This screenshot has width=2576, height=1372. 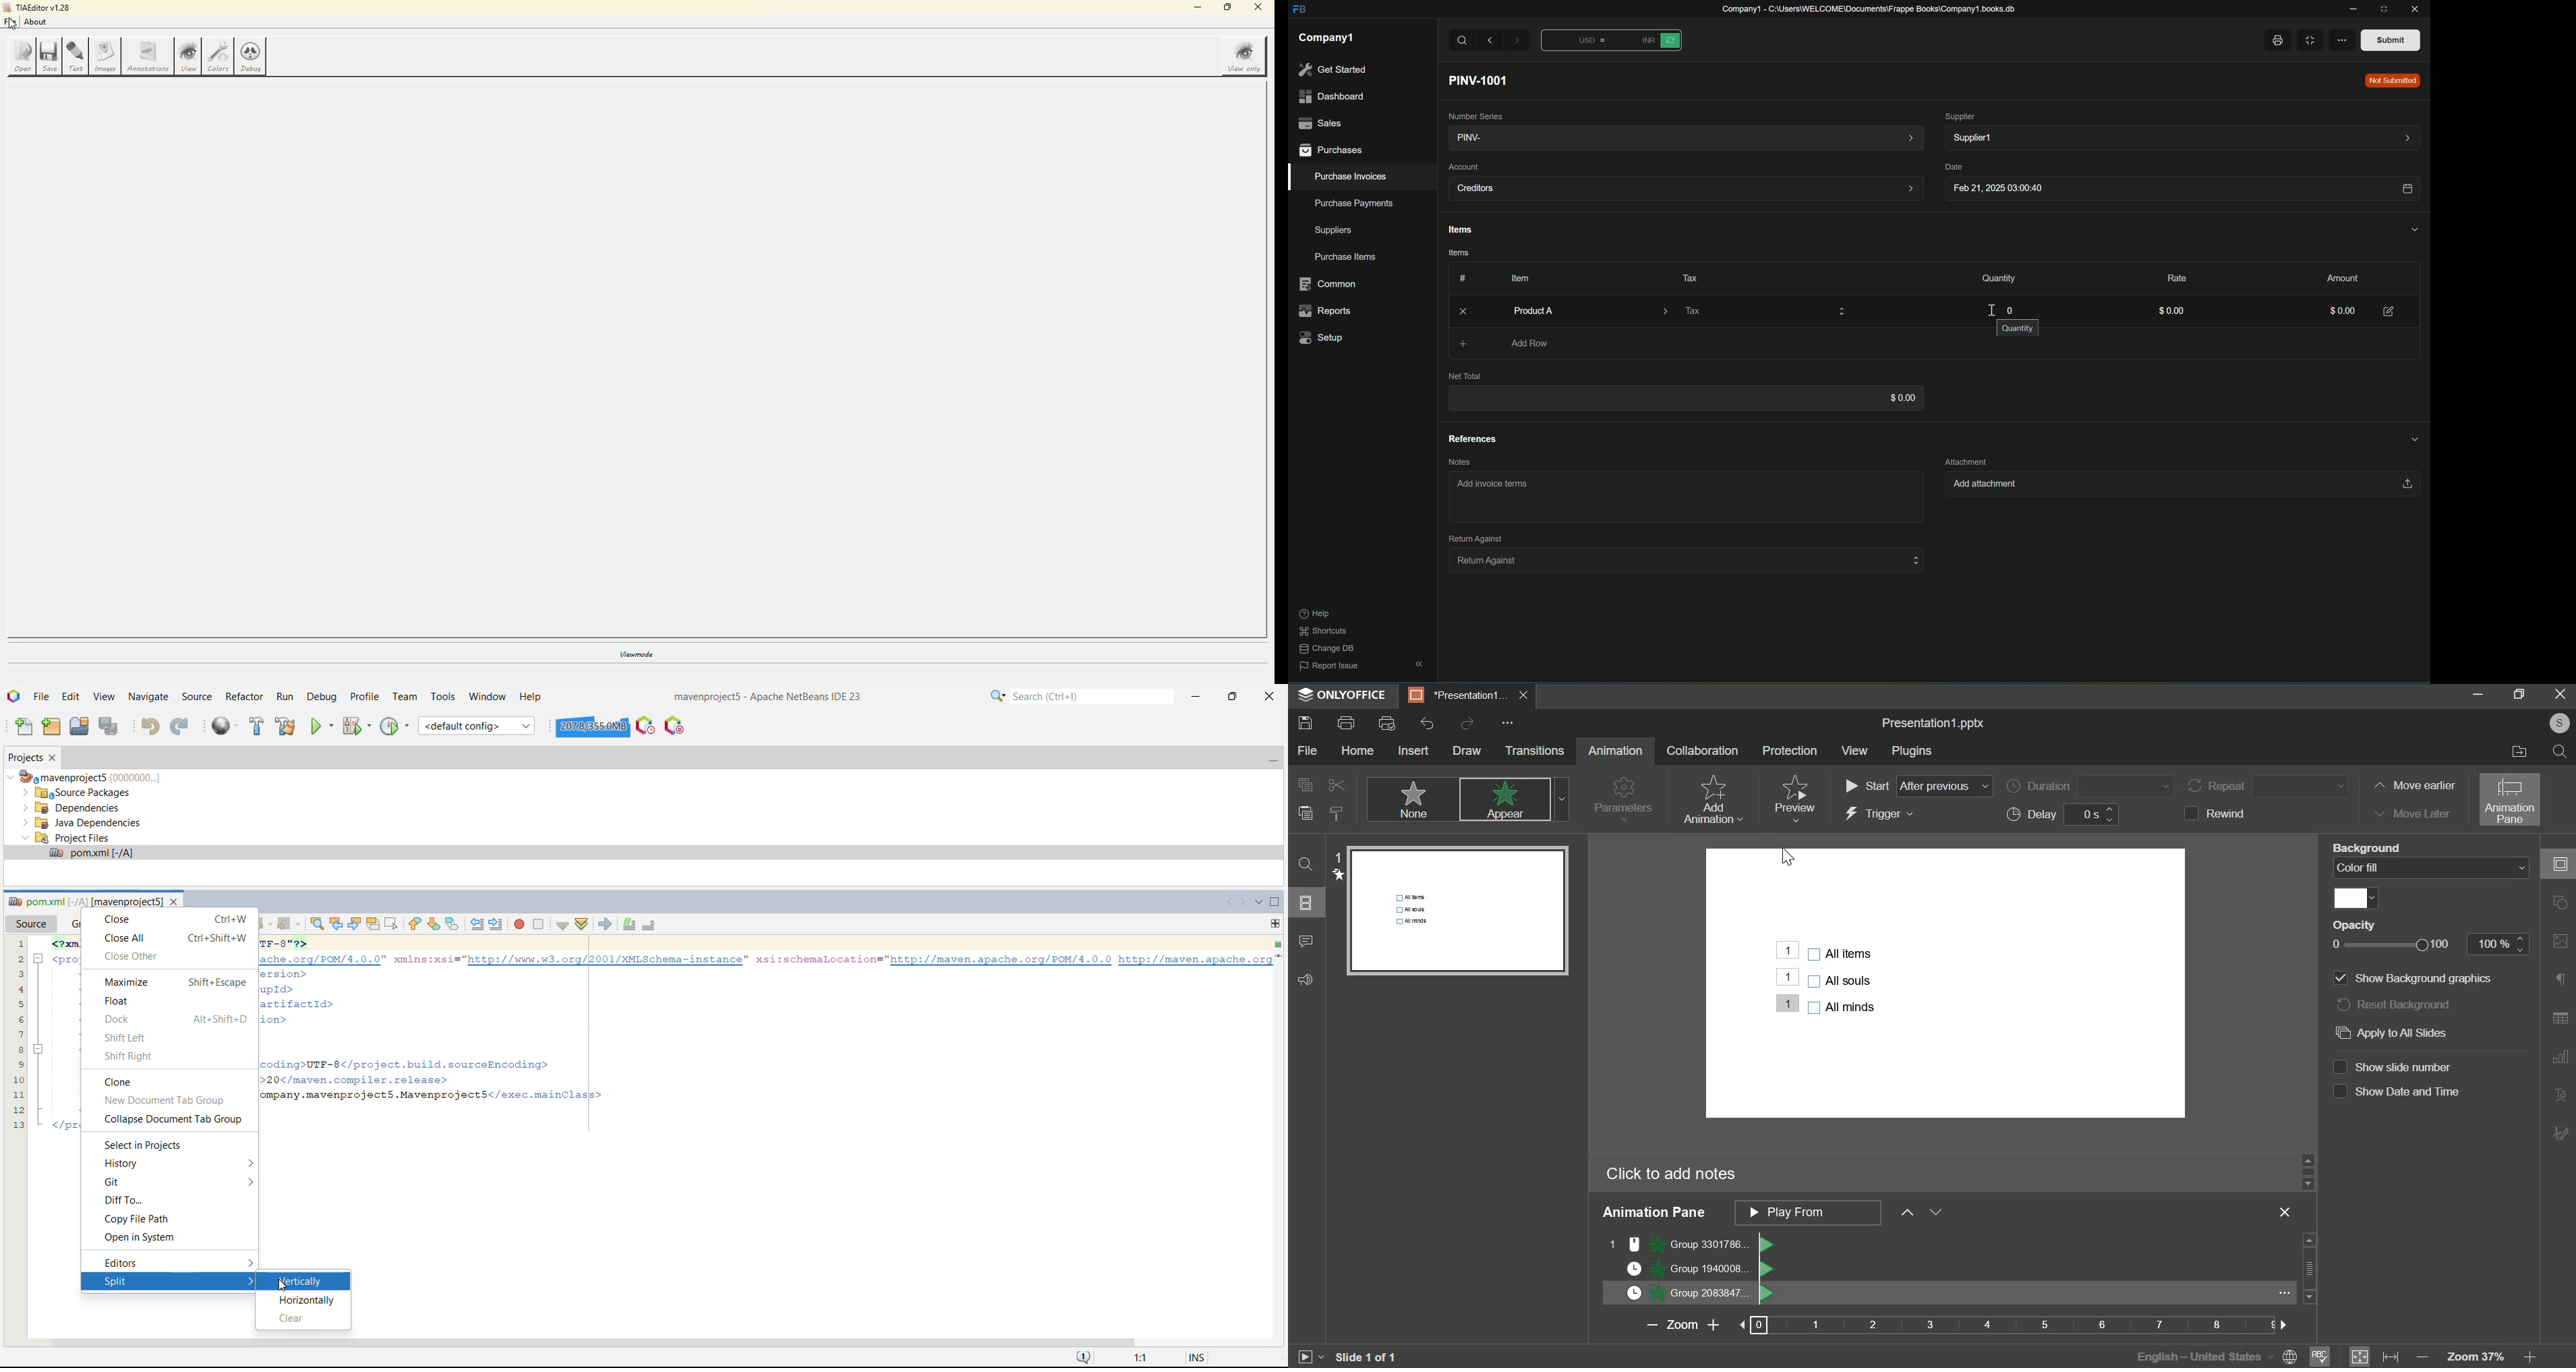 I want to click on setup, so click(x=1324, y=337).